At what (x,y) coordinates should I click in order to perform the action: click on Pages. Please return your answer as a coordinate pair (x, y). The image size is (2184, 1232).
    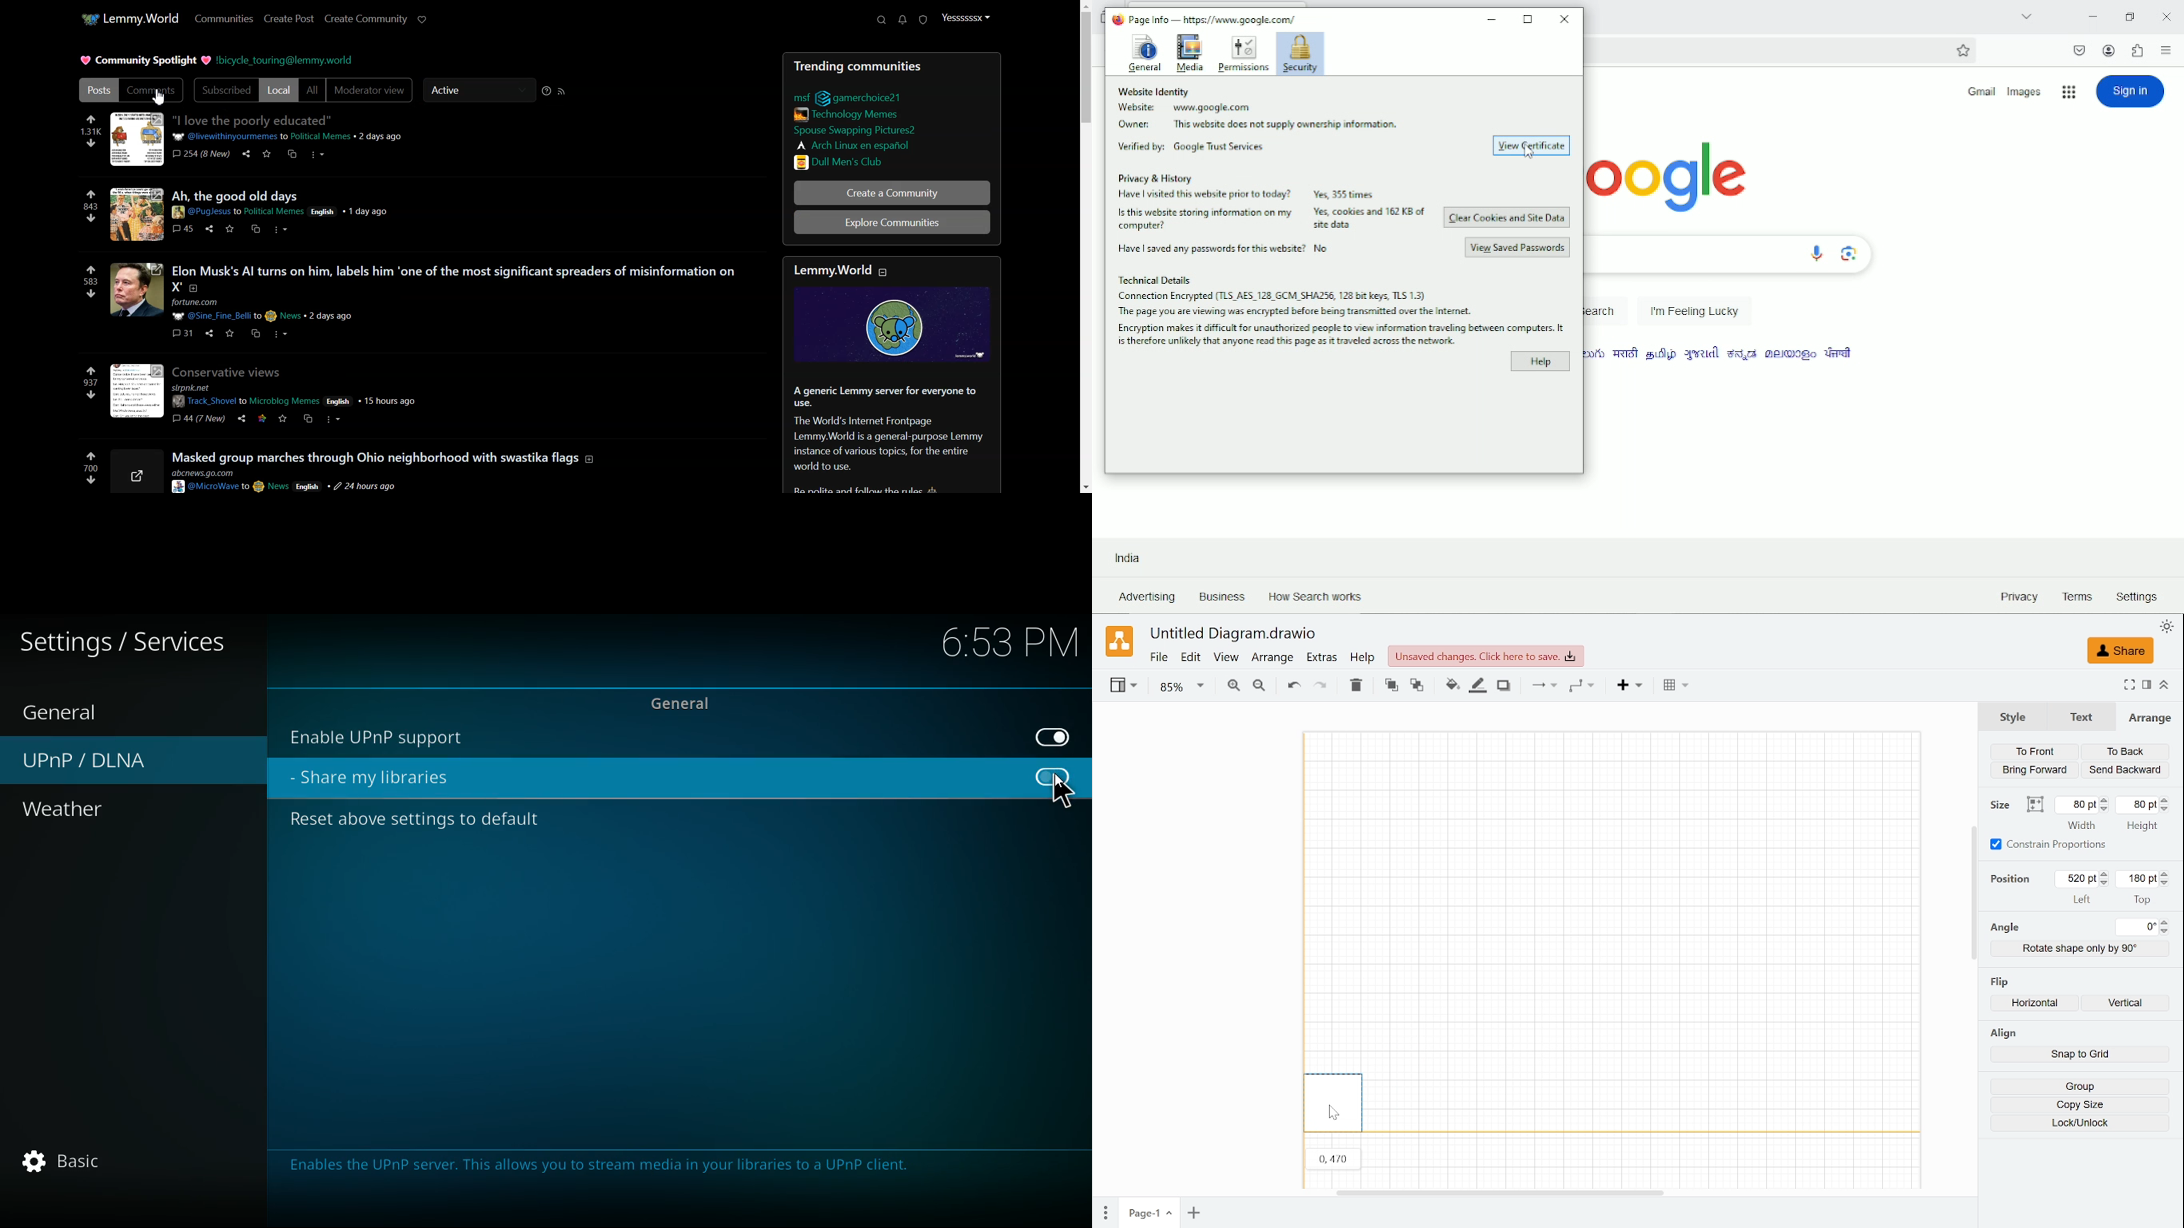
    Looking at the image, I should click on (1104, 1214).